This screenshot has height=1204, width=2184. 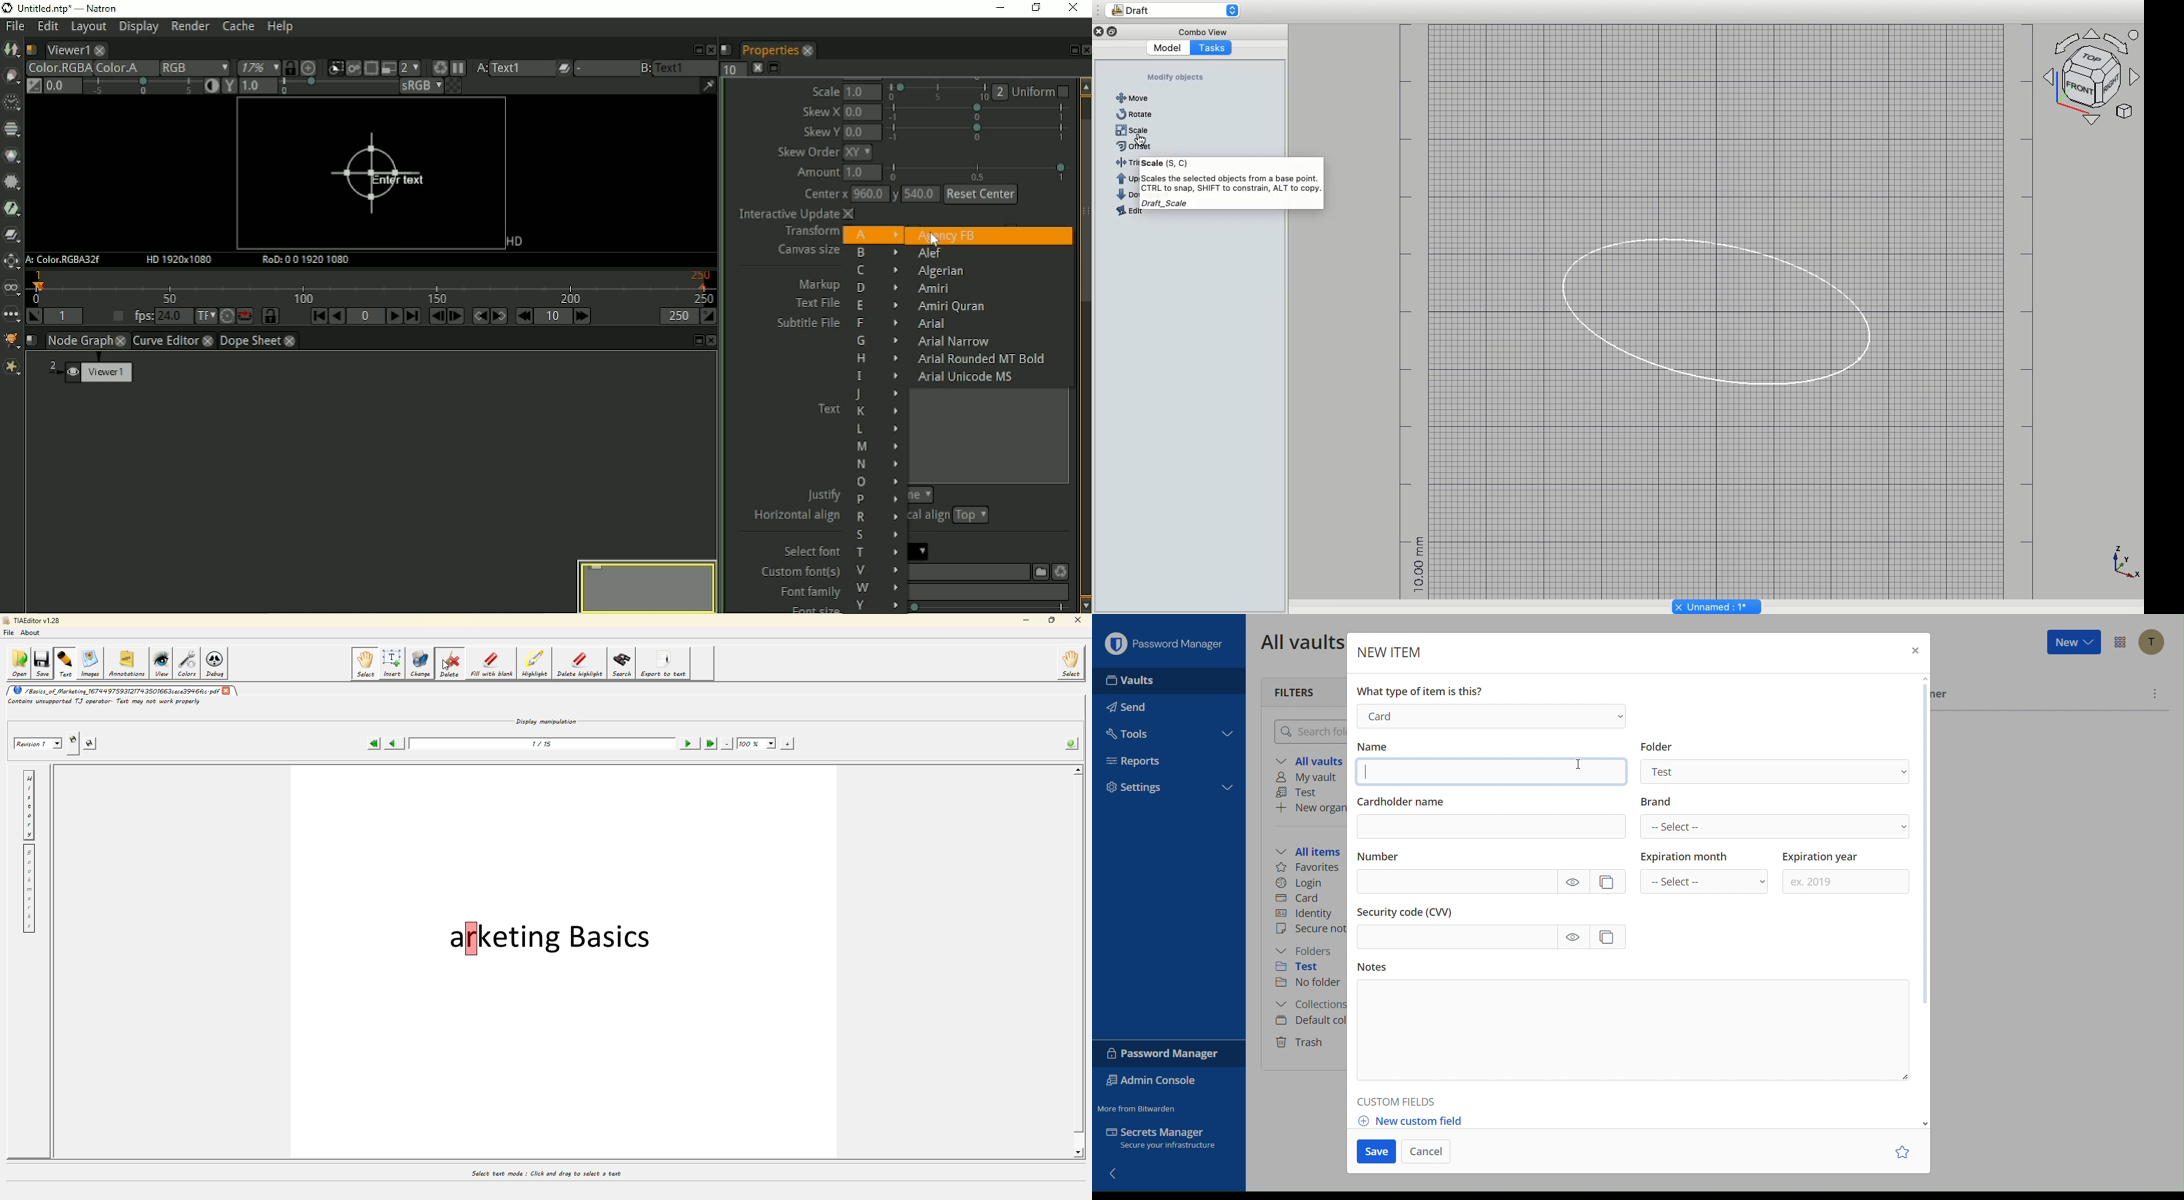 I want to click on Test, so click(x=1301, y=968).